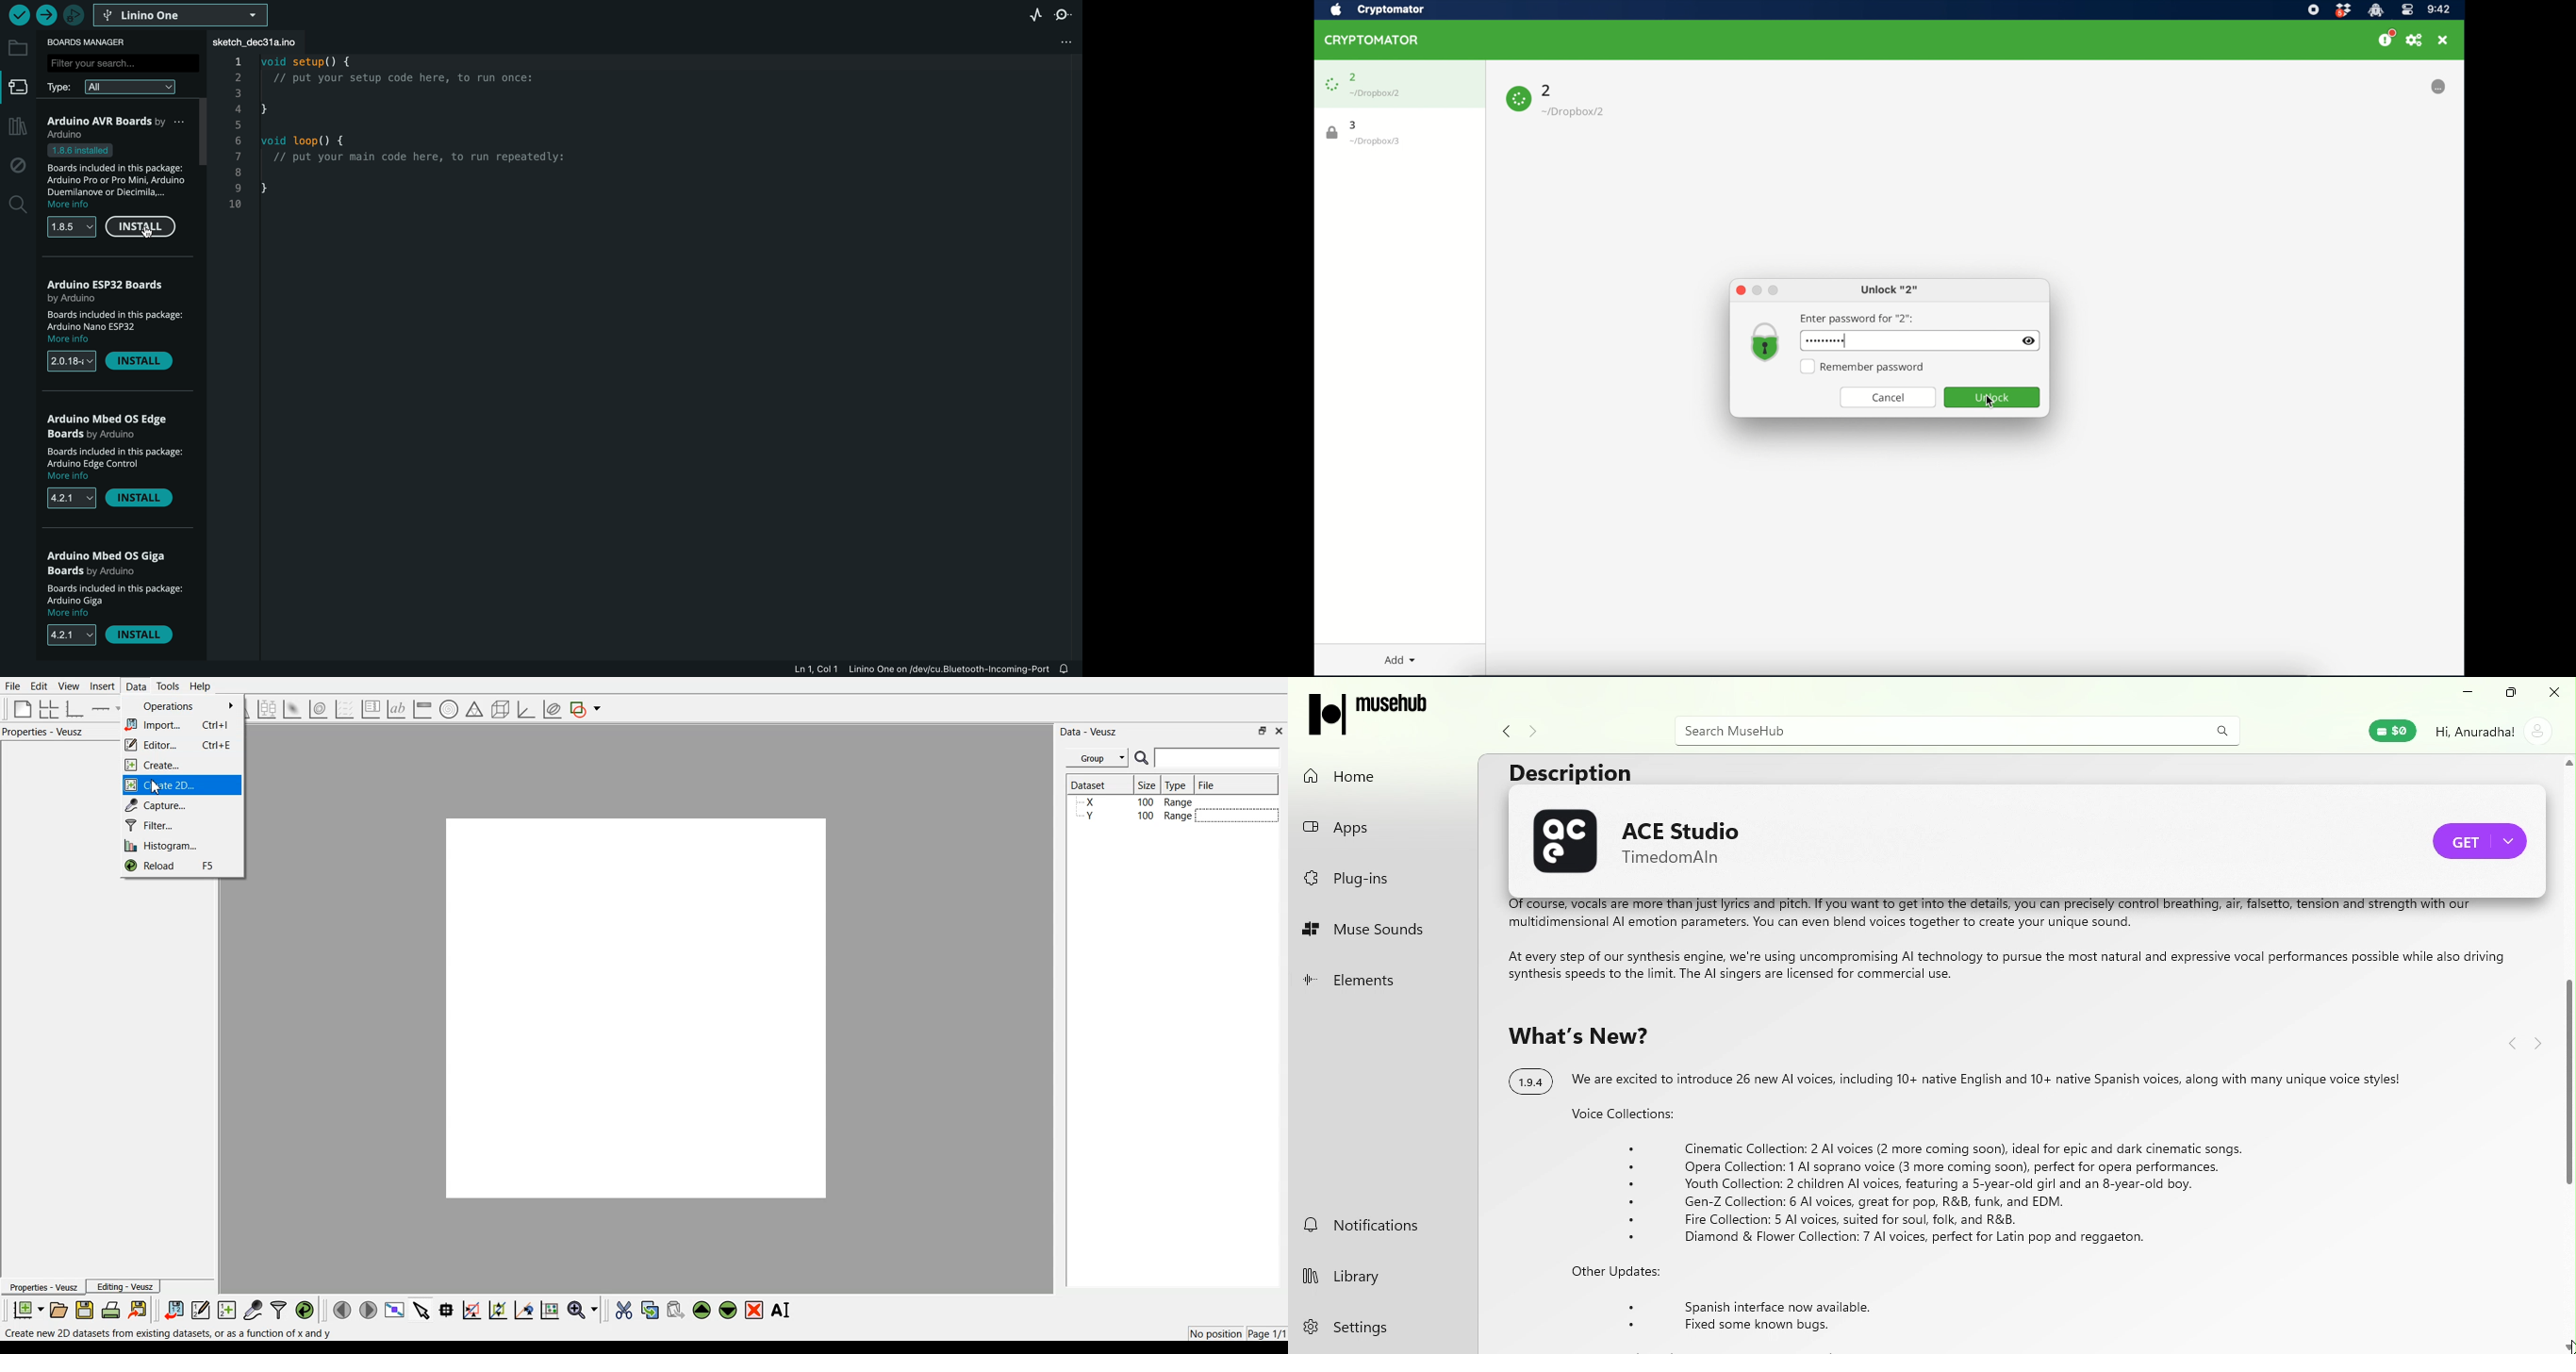 The image size is (2576, 1372). What do you see at coordinates (782, 1310) in the screenshot?
I see `Rename the selected widget` at bounding box center [782, 1310].